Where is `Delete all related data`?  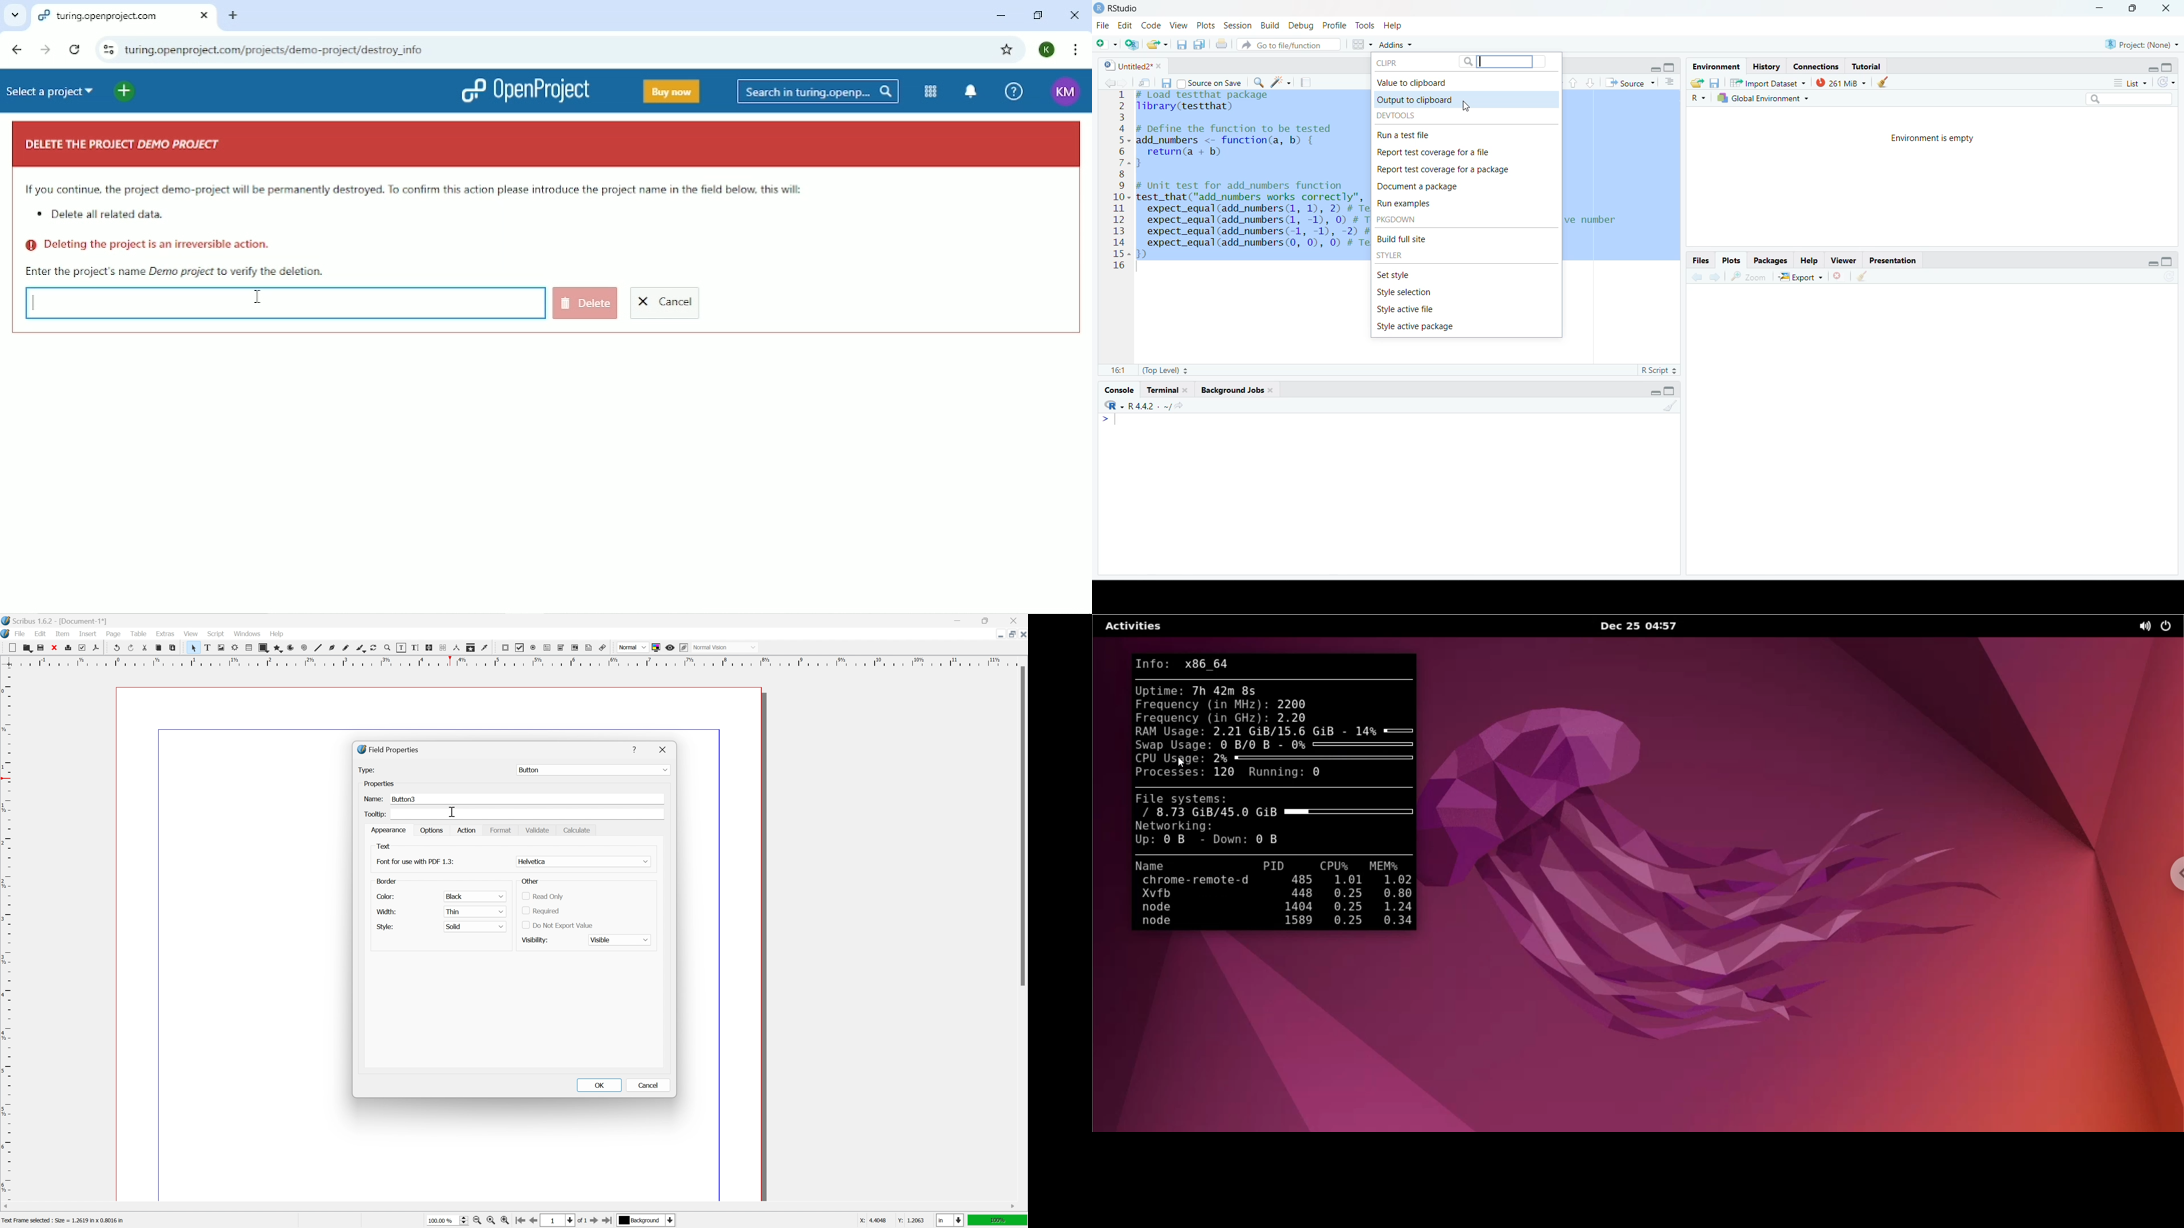 Delete all related data is located at coordinates (104, 216).